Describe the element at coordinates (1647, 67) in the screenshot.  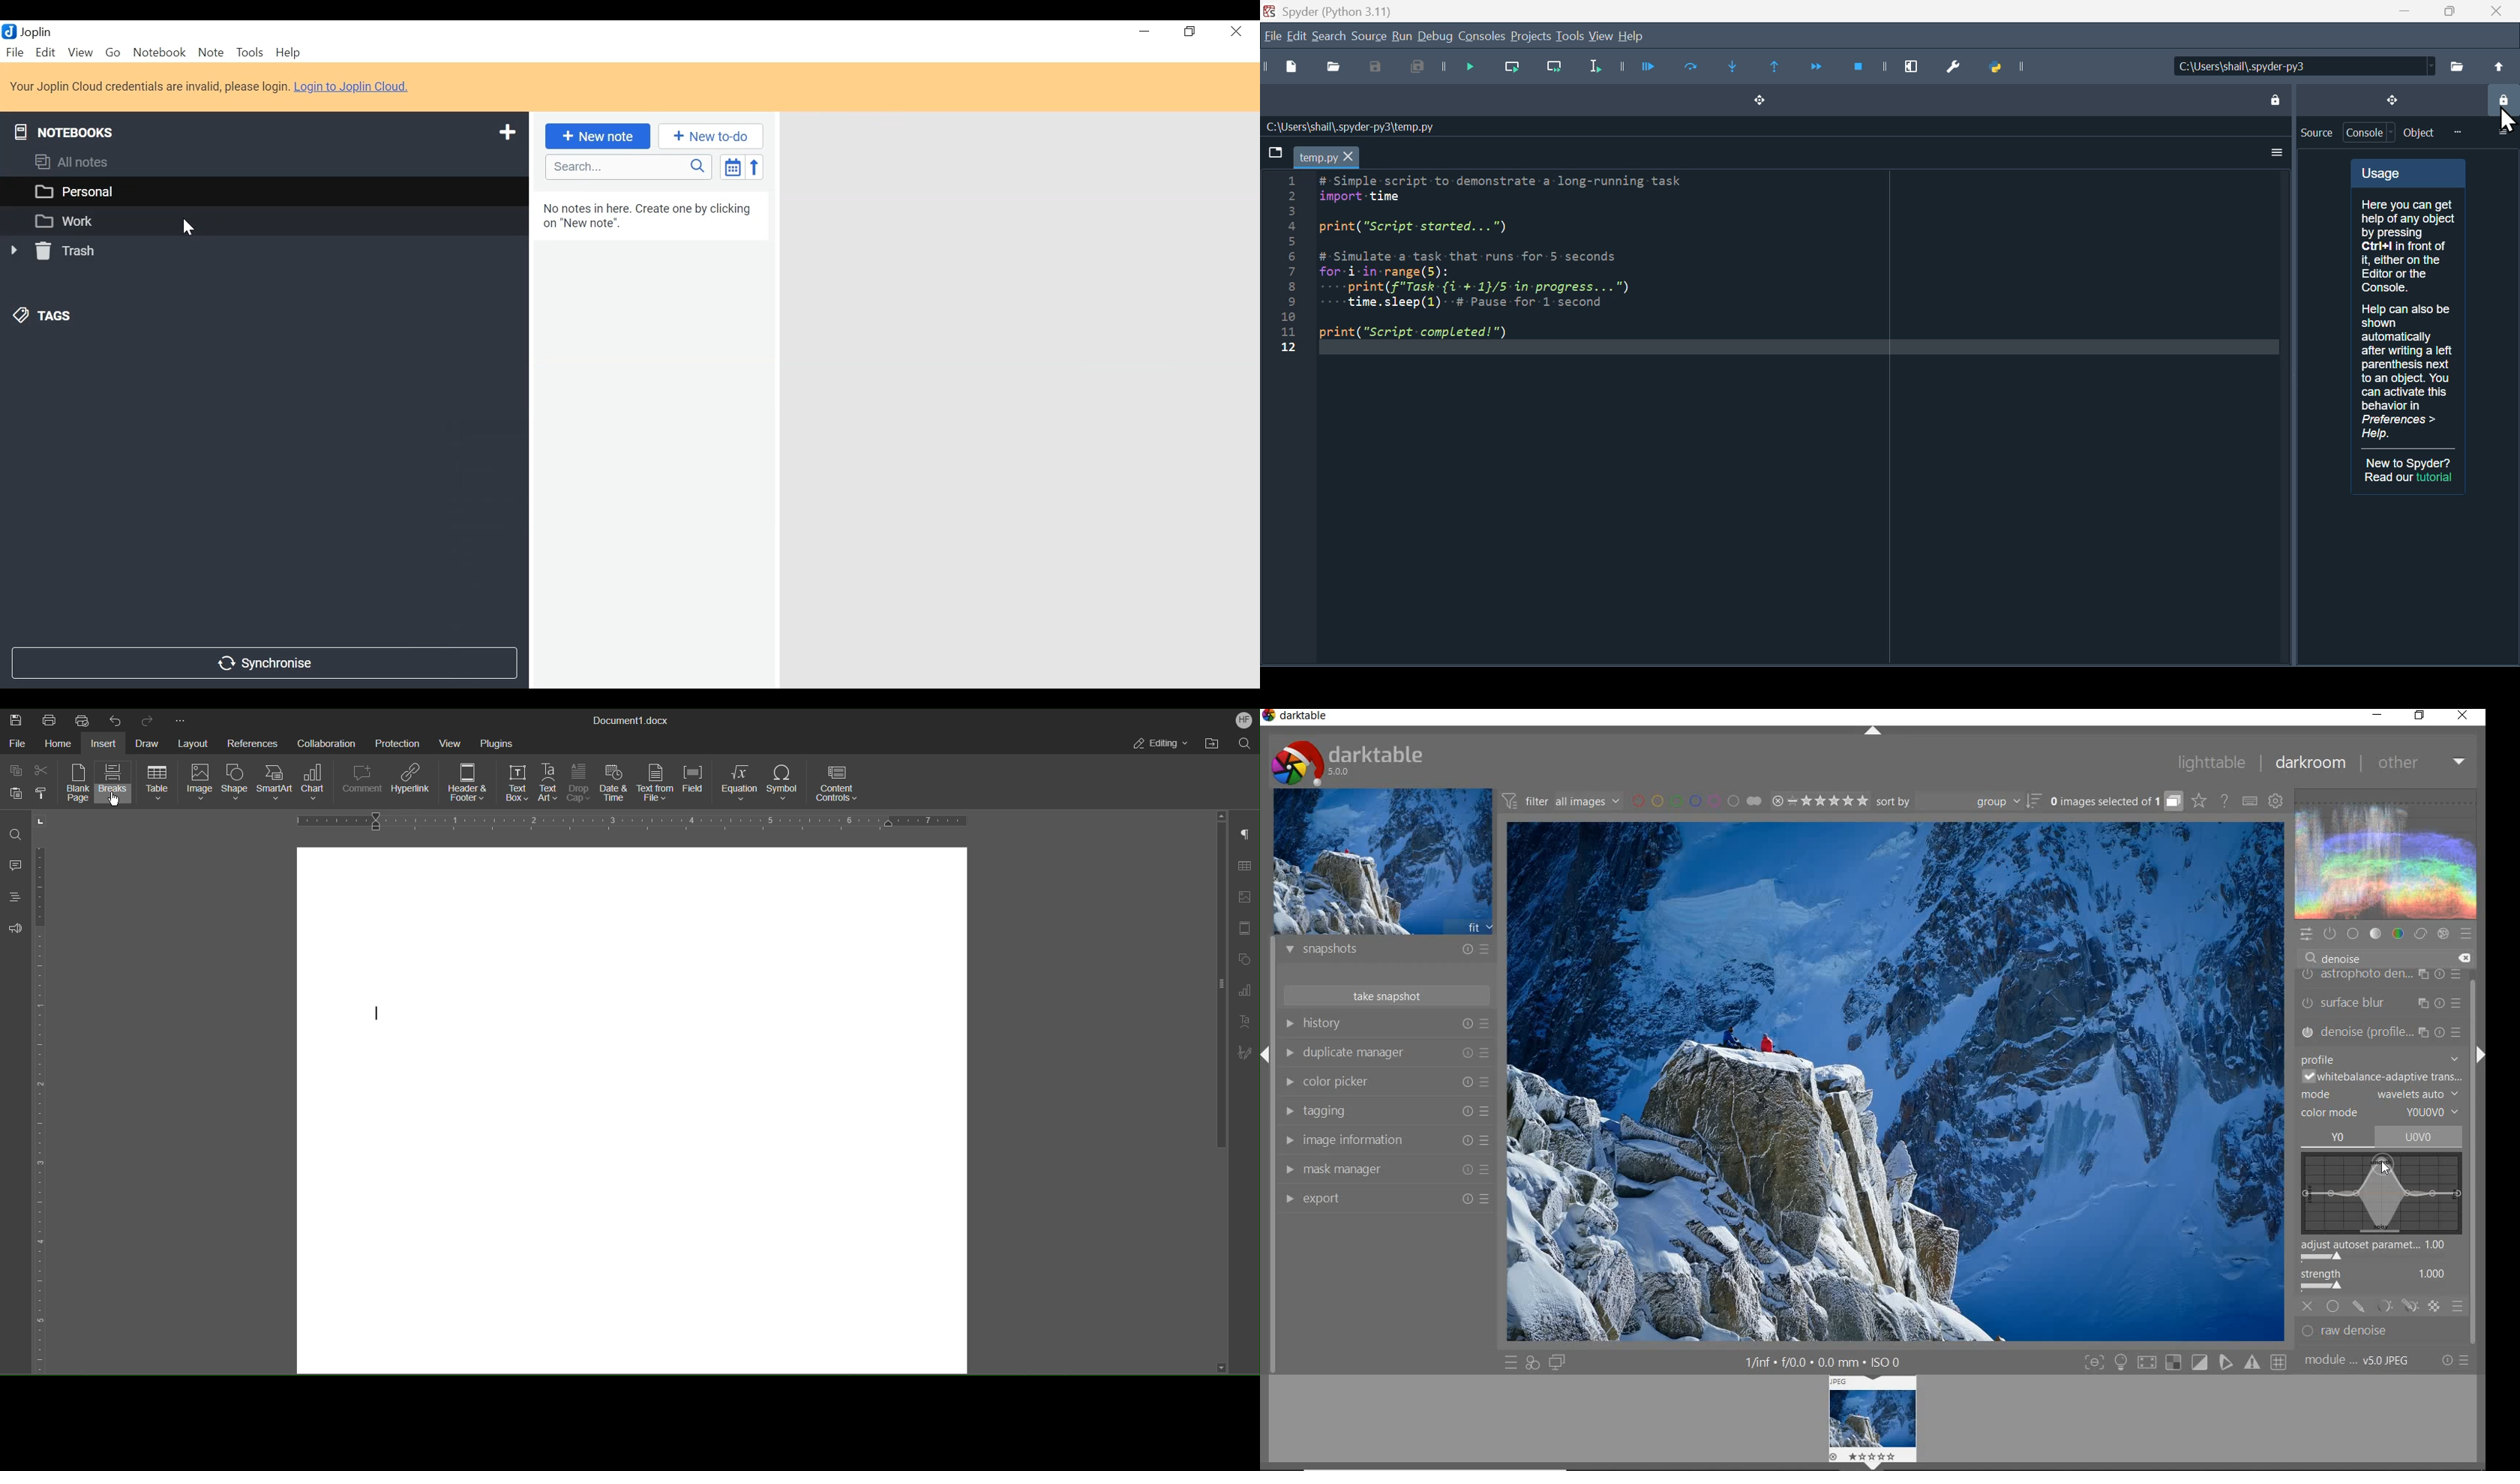
I see `Run file` at that location.